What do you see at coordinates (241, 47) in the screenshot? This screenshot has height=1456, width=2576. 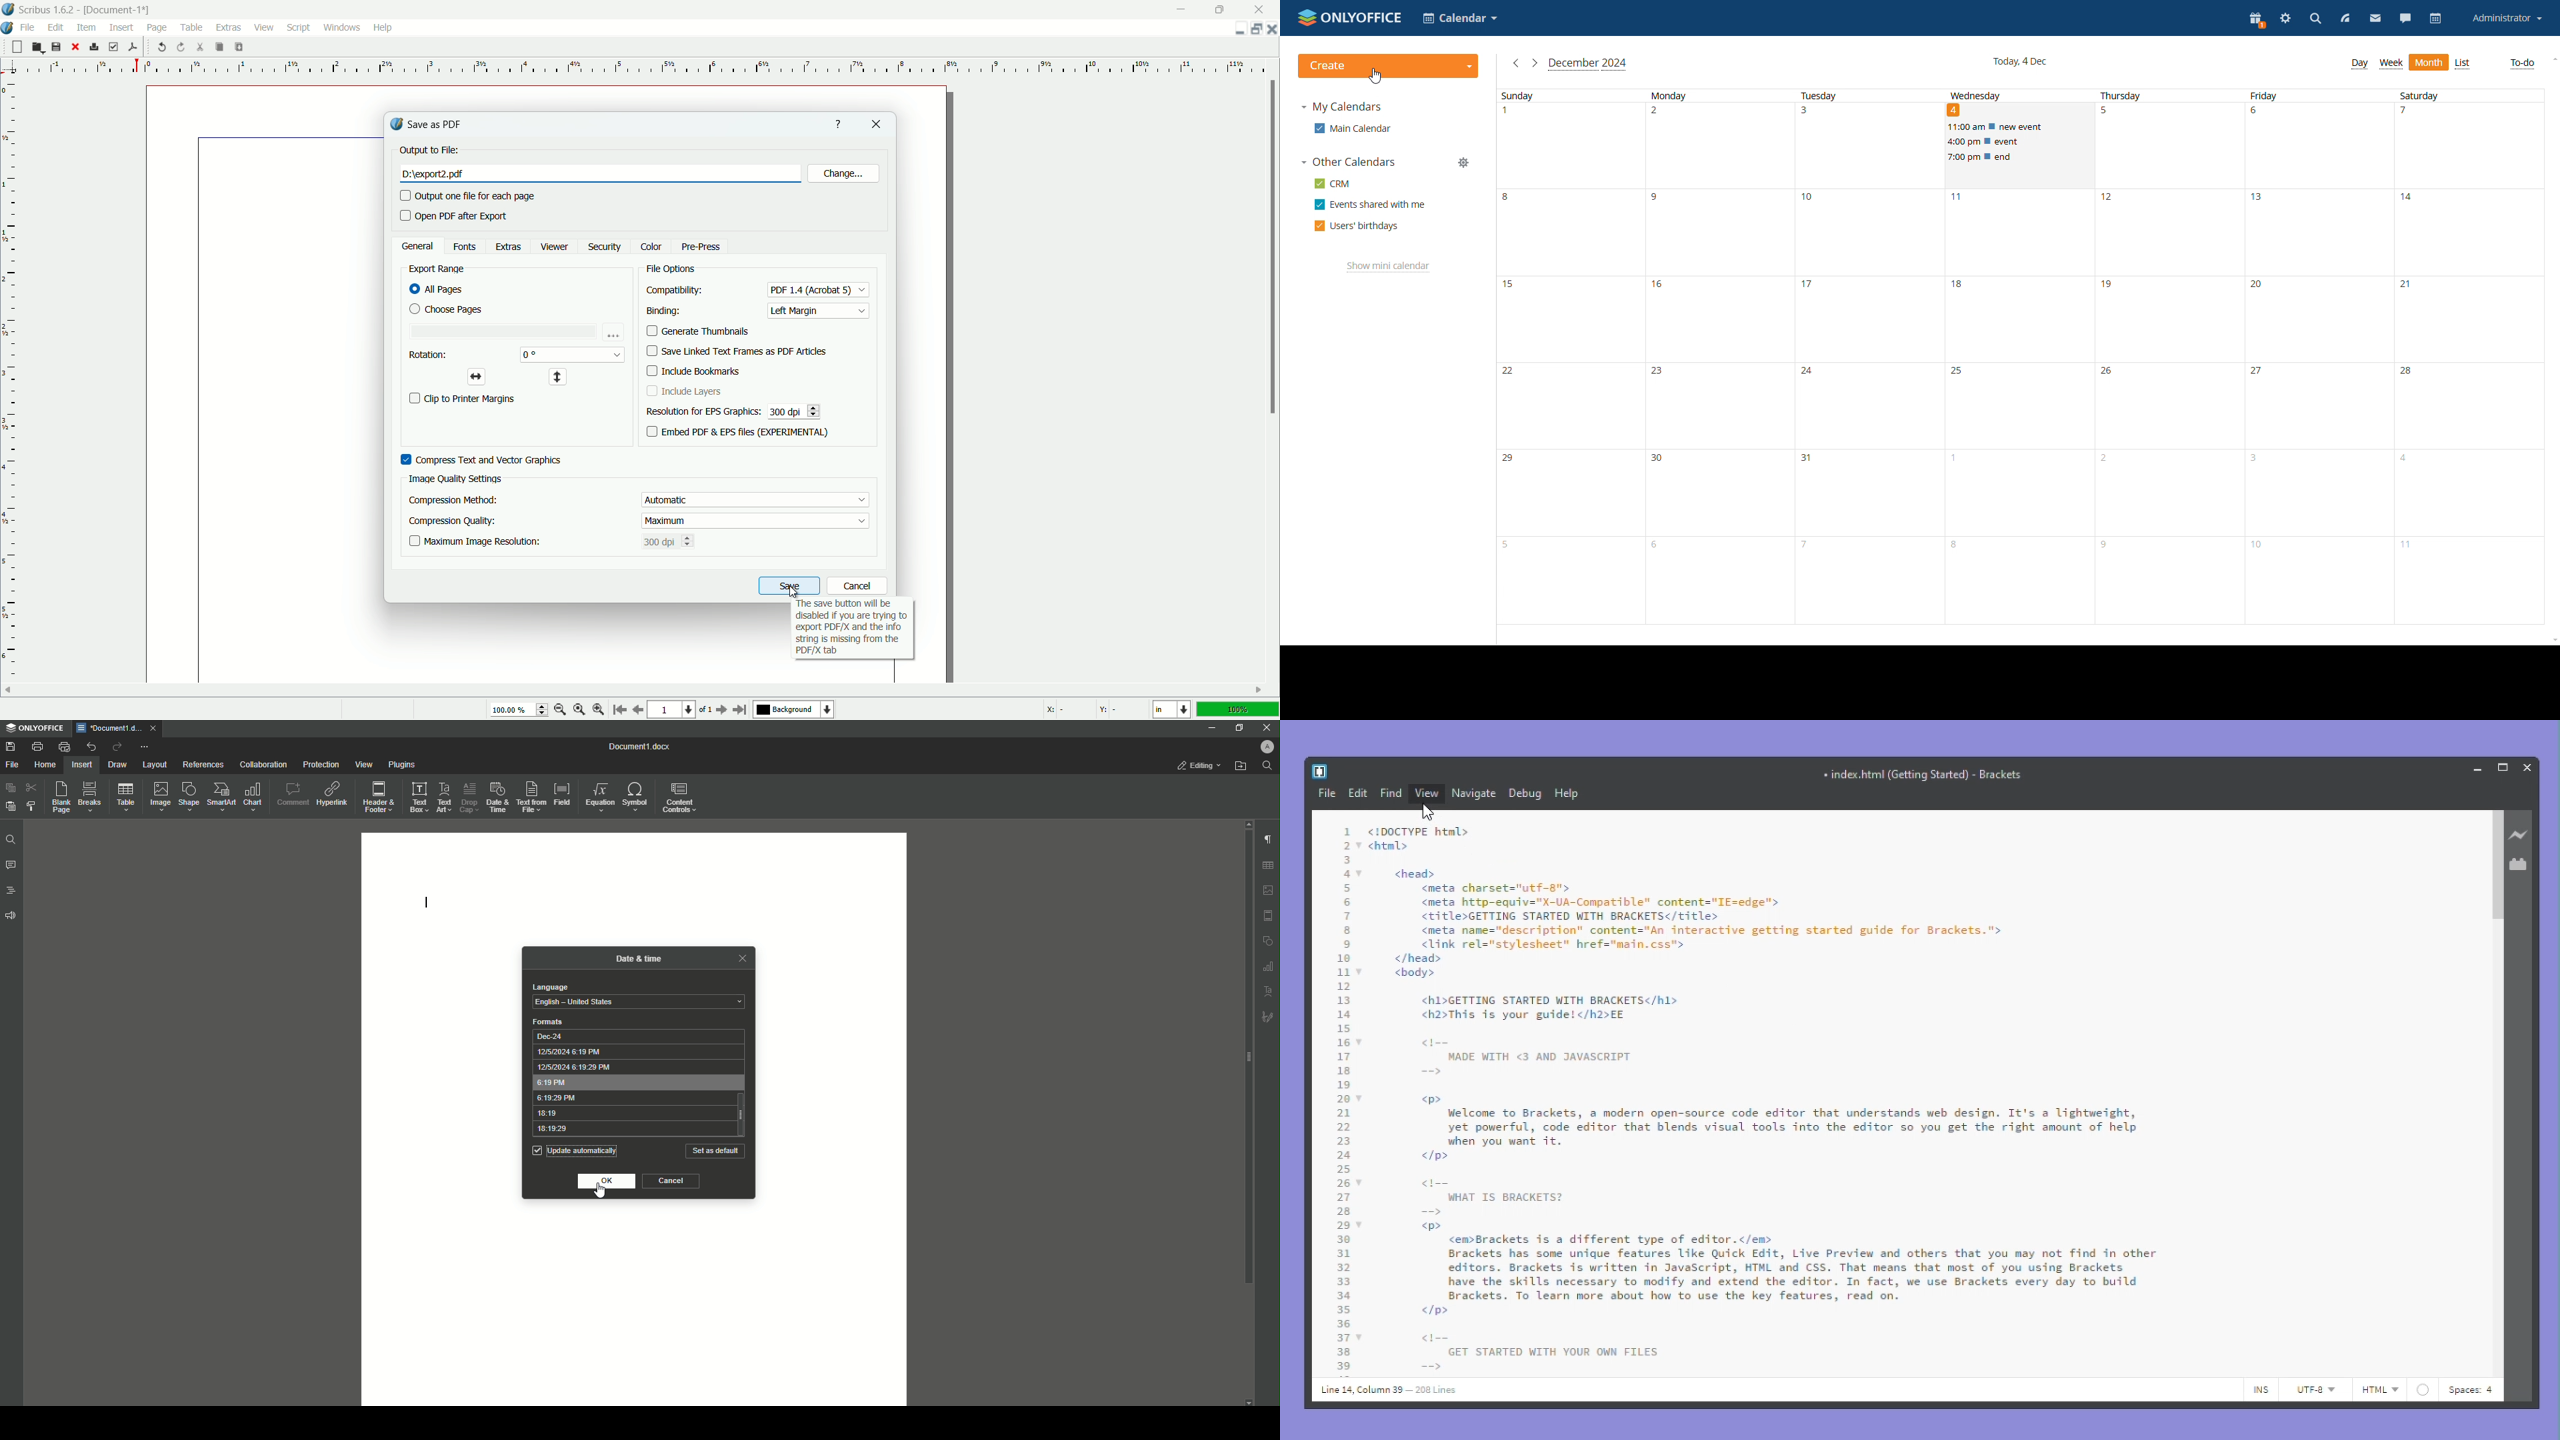 I see `paste` at bounding box center [241, 47].